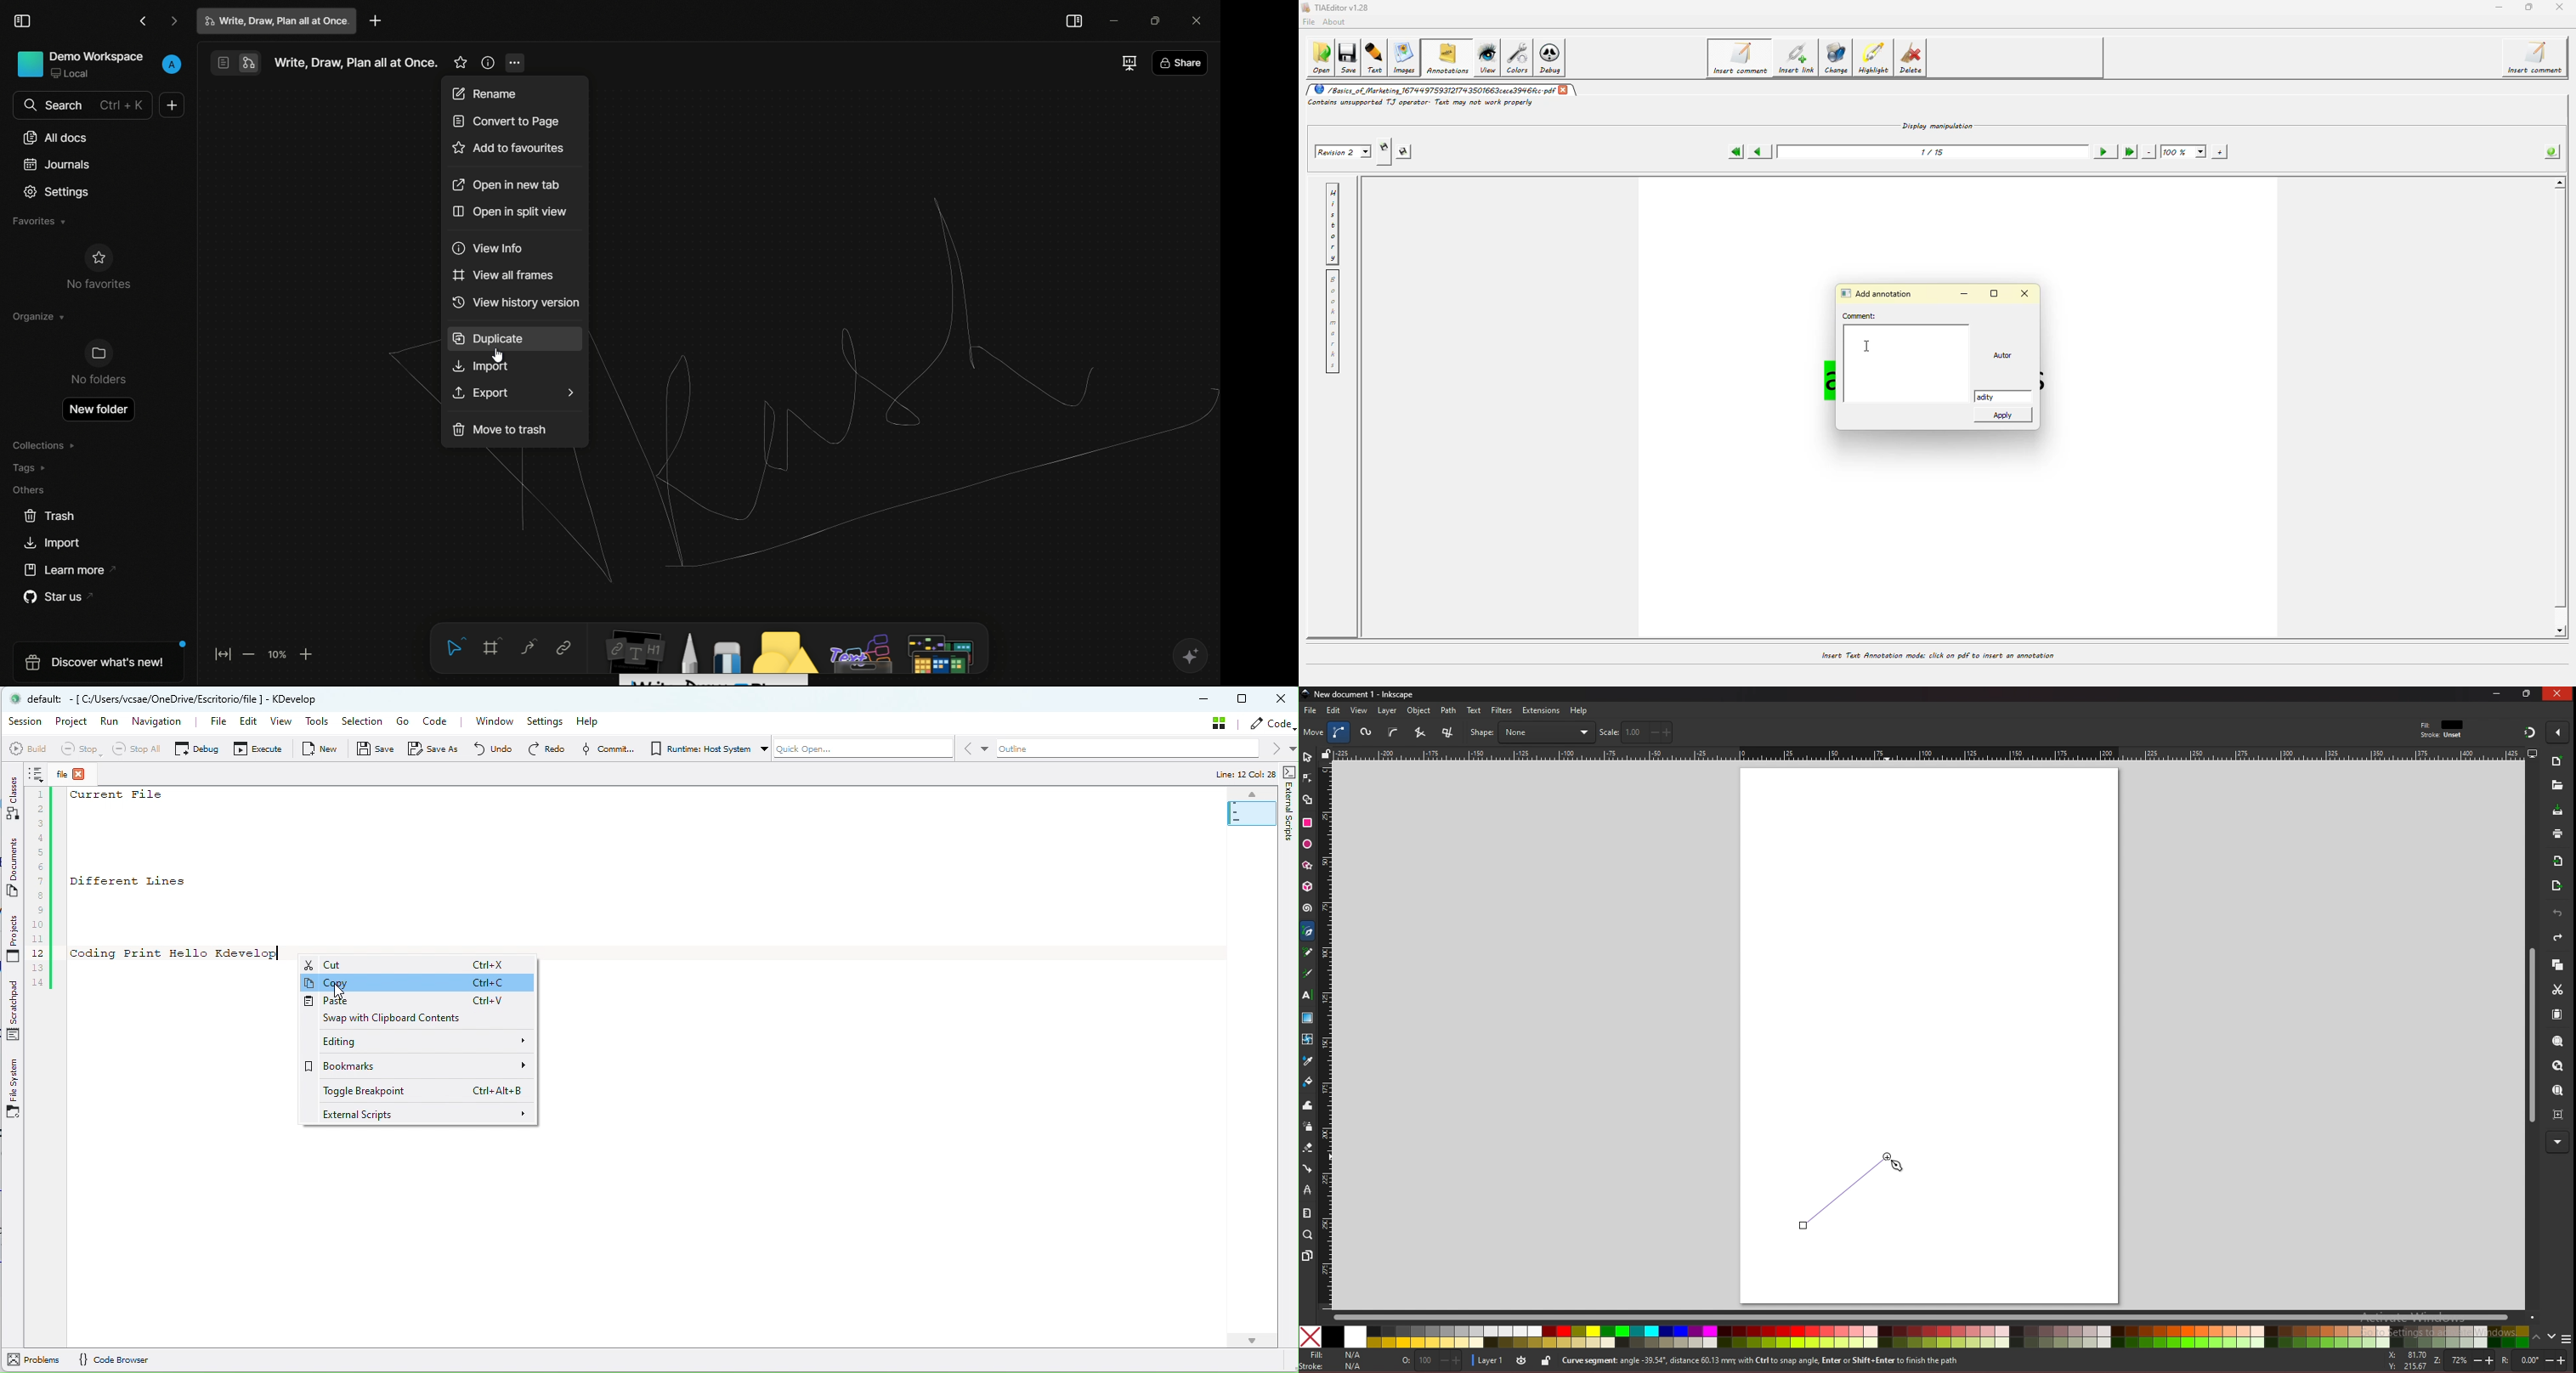  I want to click on paint bucket, so click(1308, 1081).